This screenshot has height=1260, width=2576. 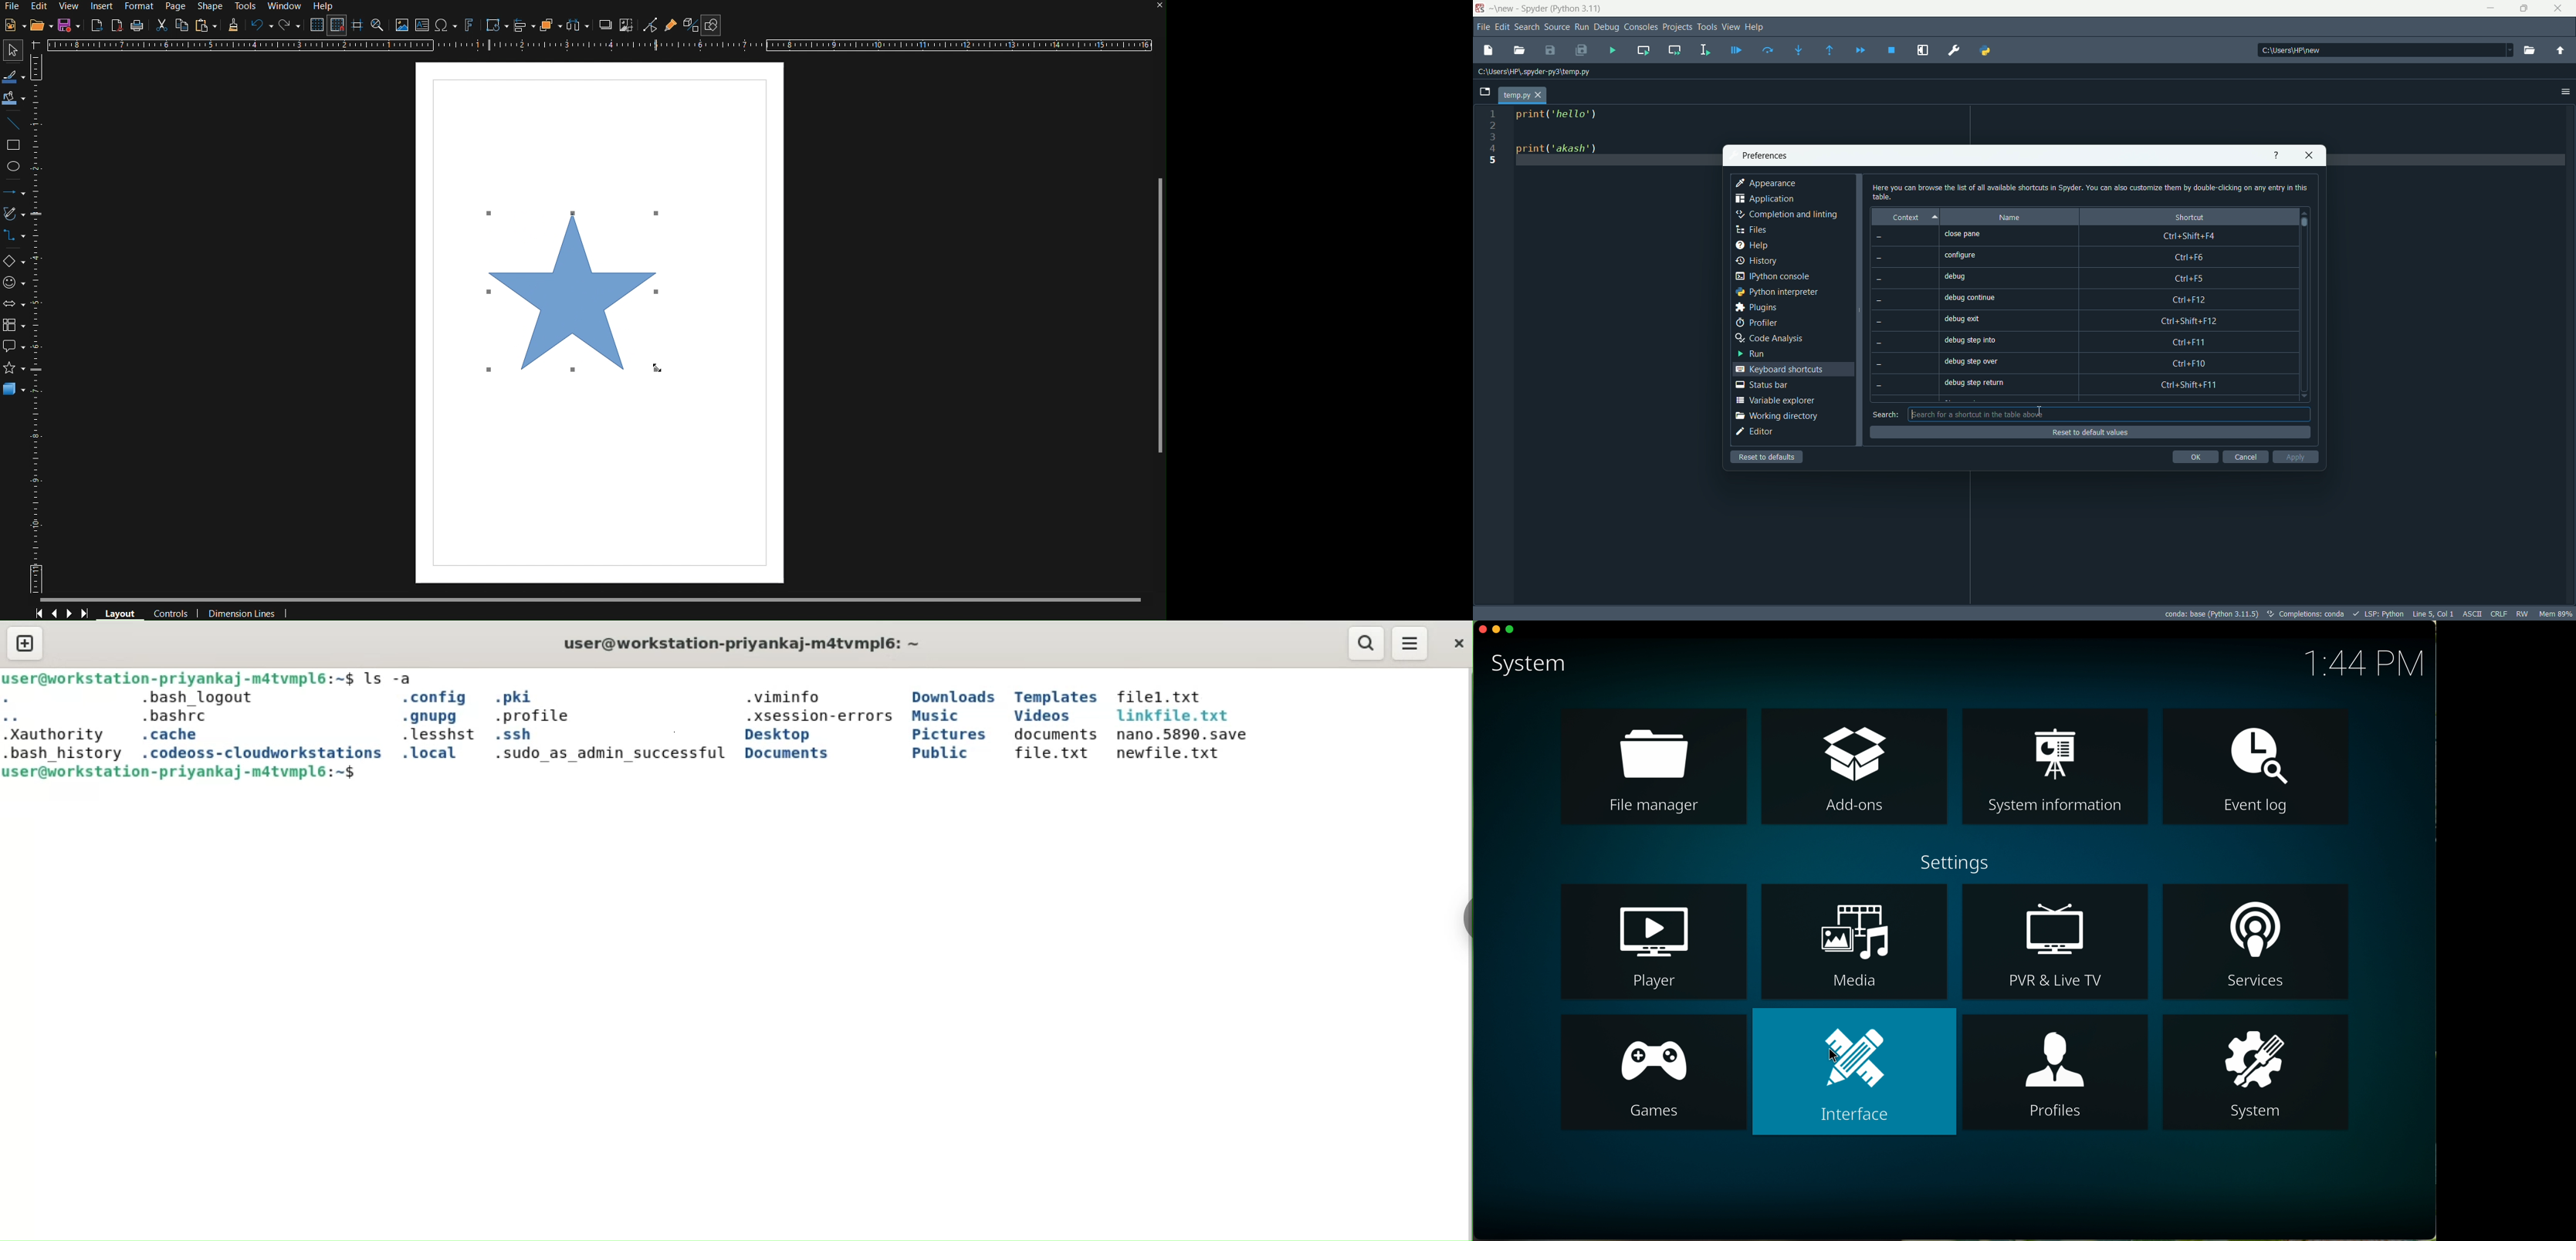 What do you see at coordinates (1953, 861) in the screenshot?
I see `settings` at bounding box center [1953, 861].